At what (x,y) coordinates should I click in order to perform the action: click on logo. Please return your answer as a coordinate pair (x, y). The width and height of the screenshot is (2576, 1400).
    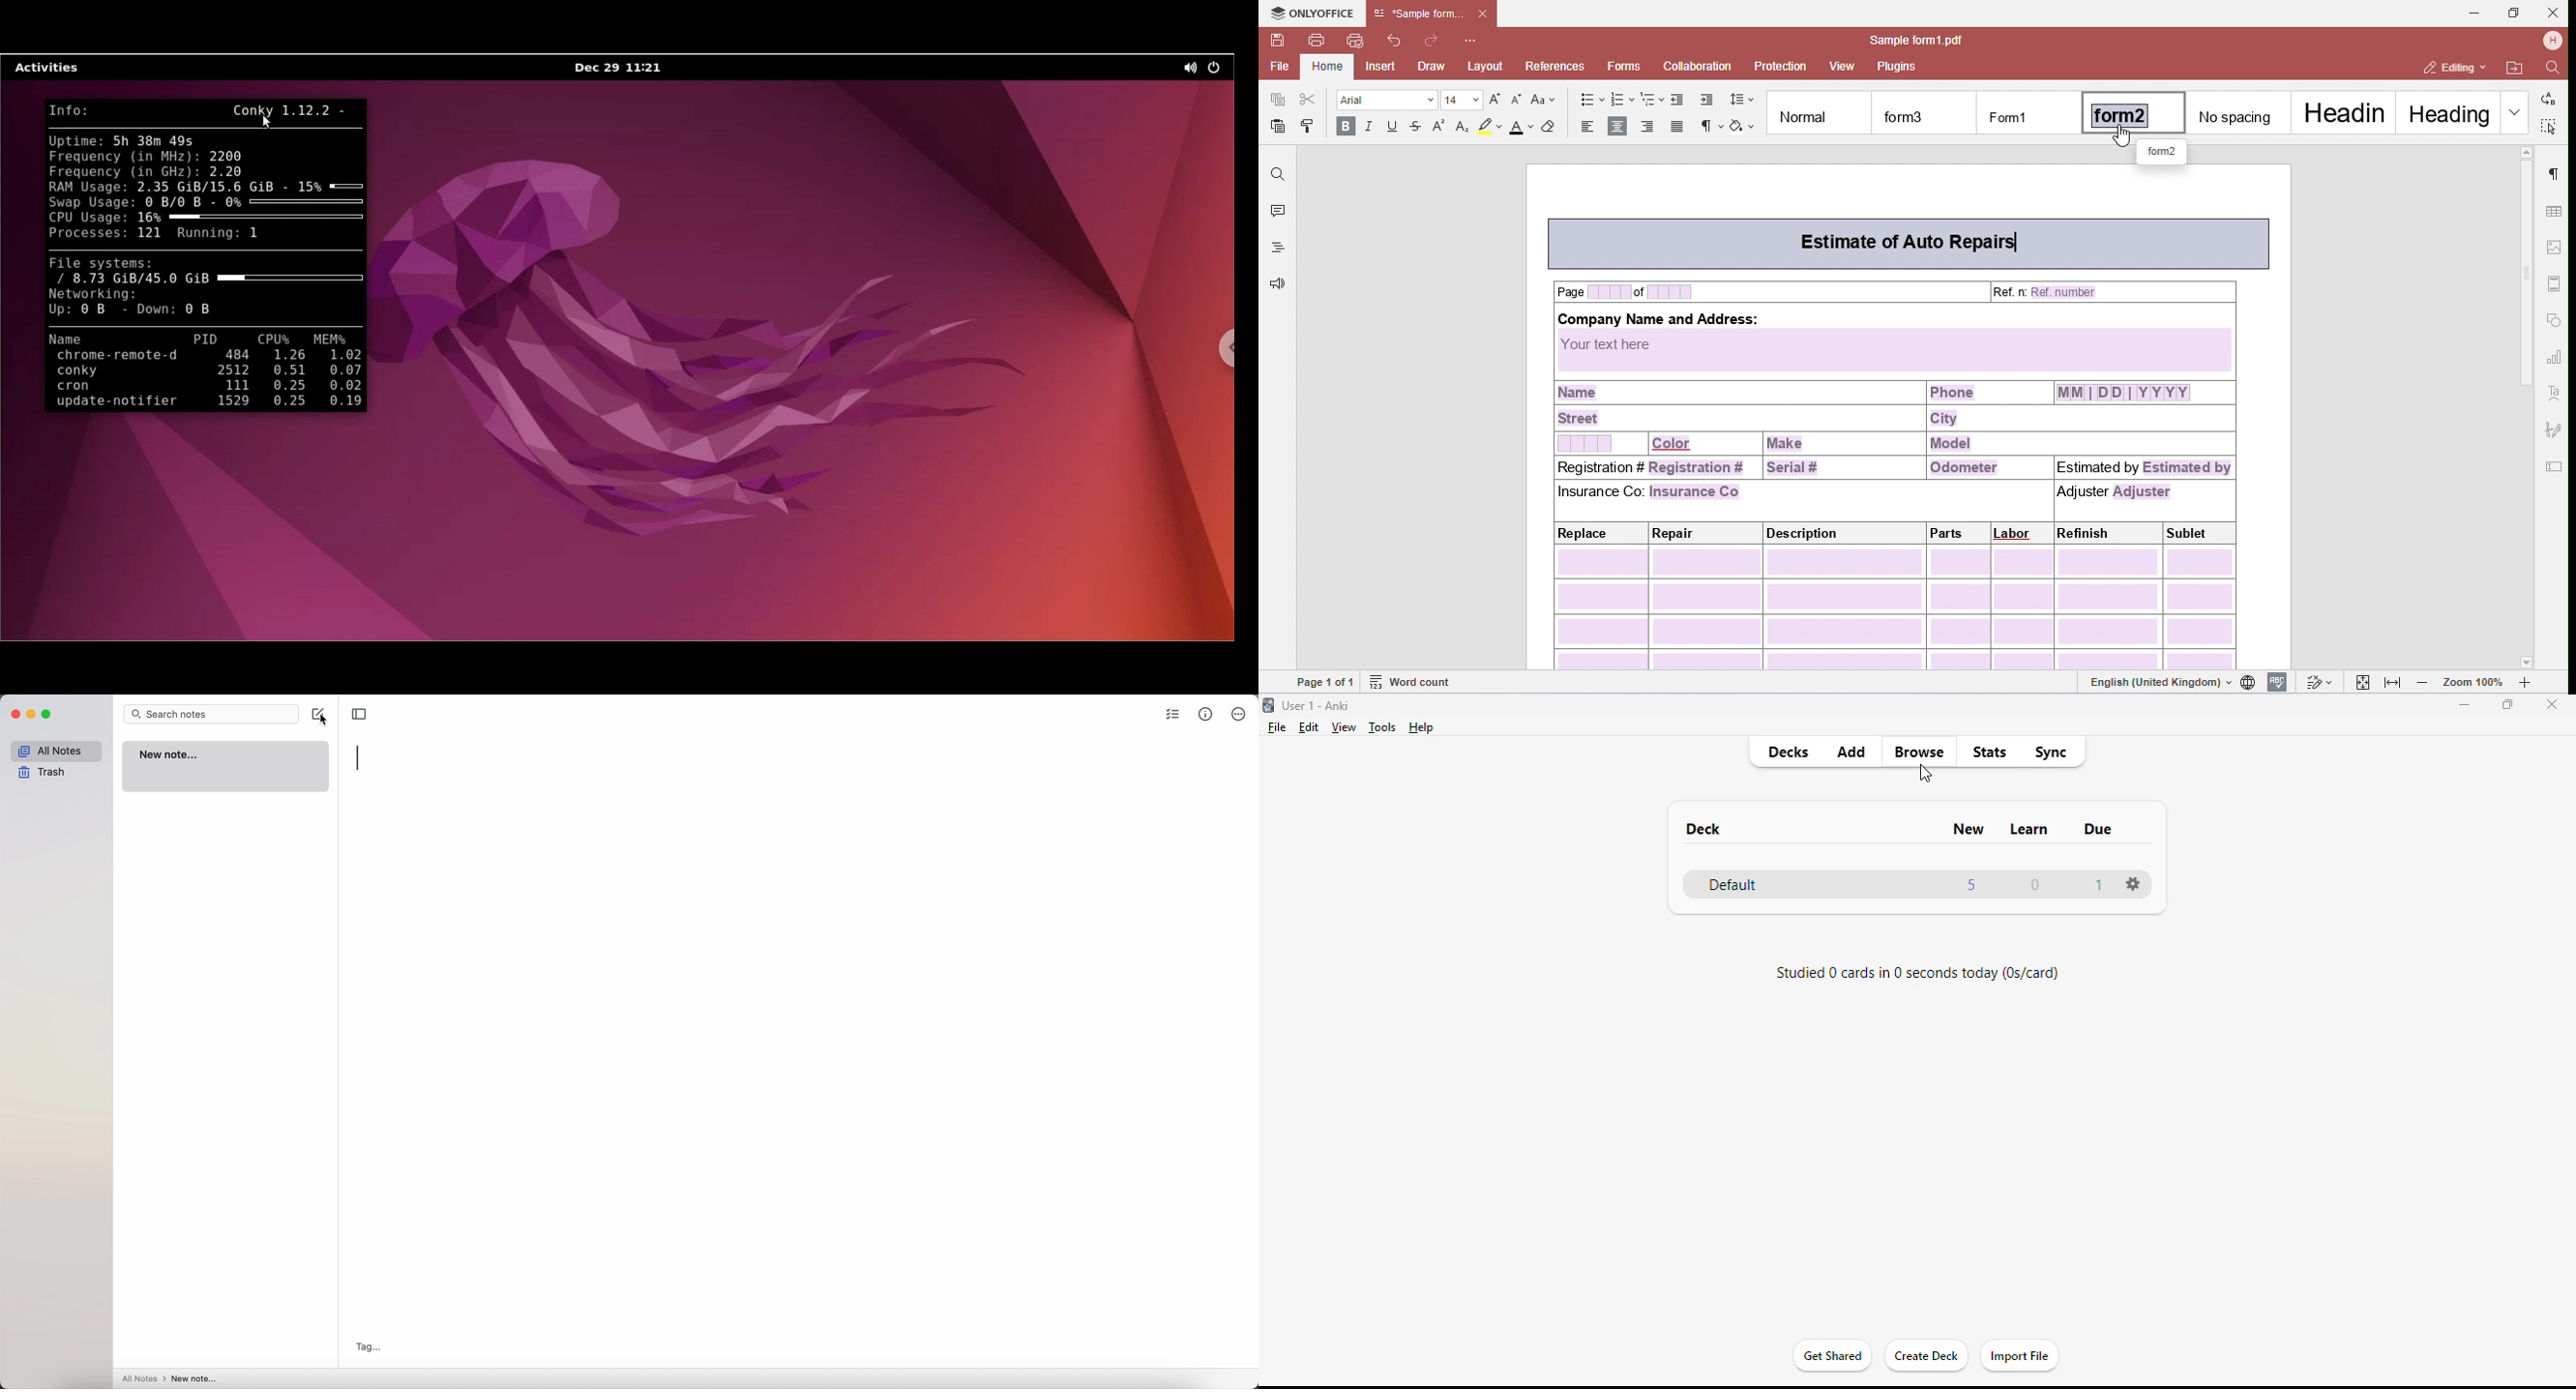
    Looking at the image, I should click on (1268, 704).